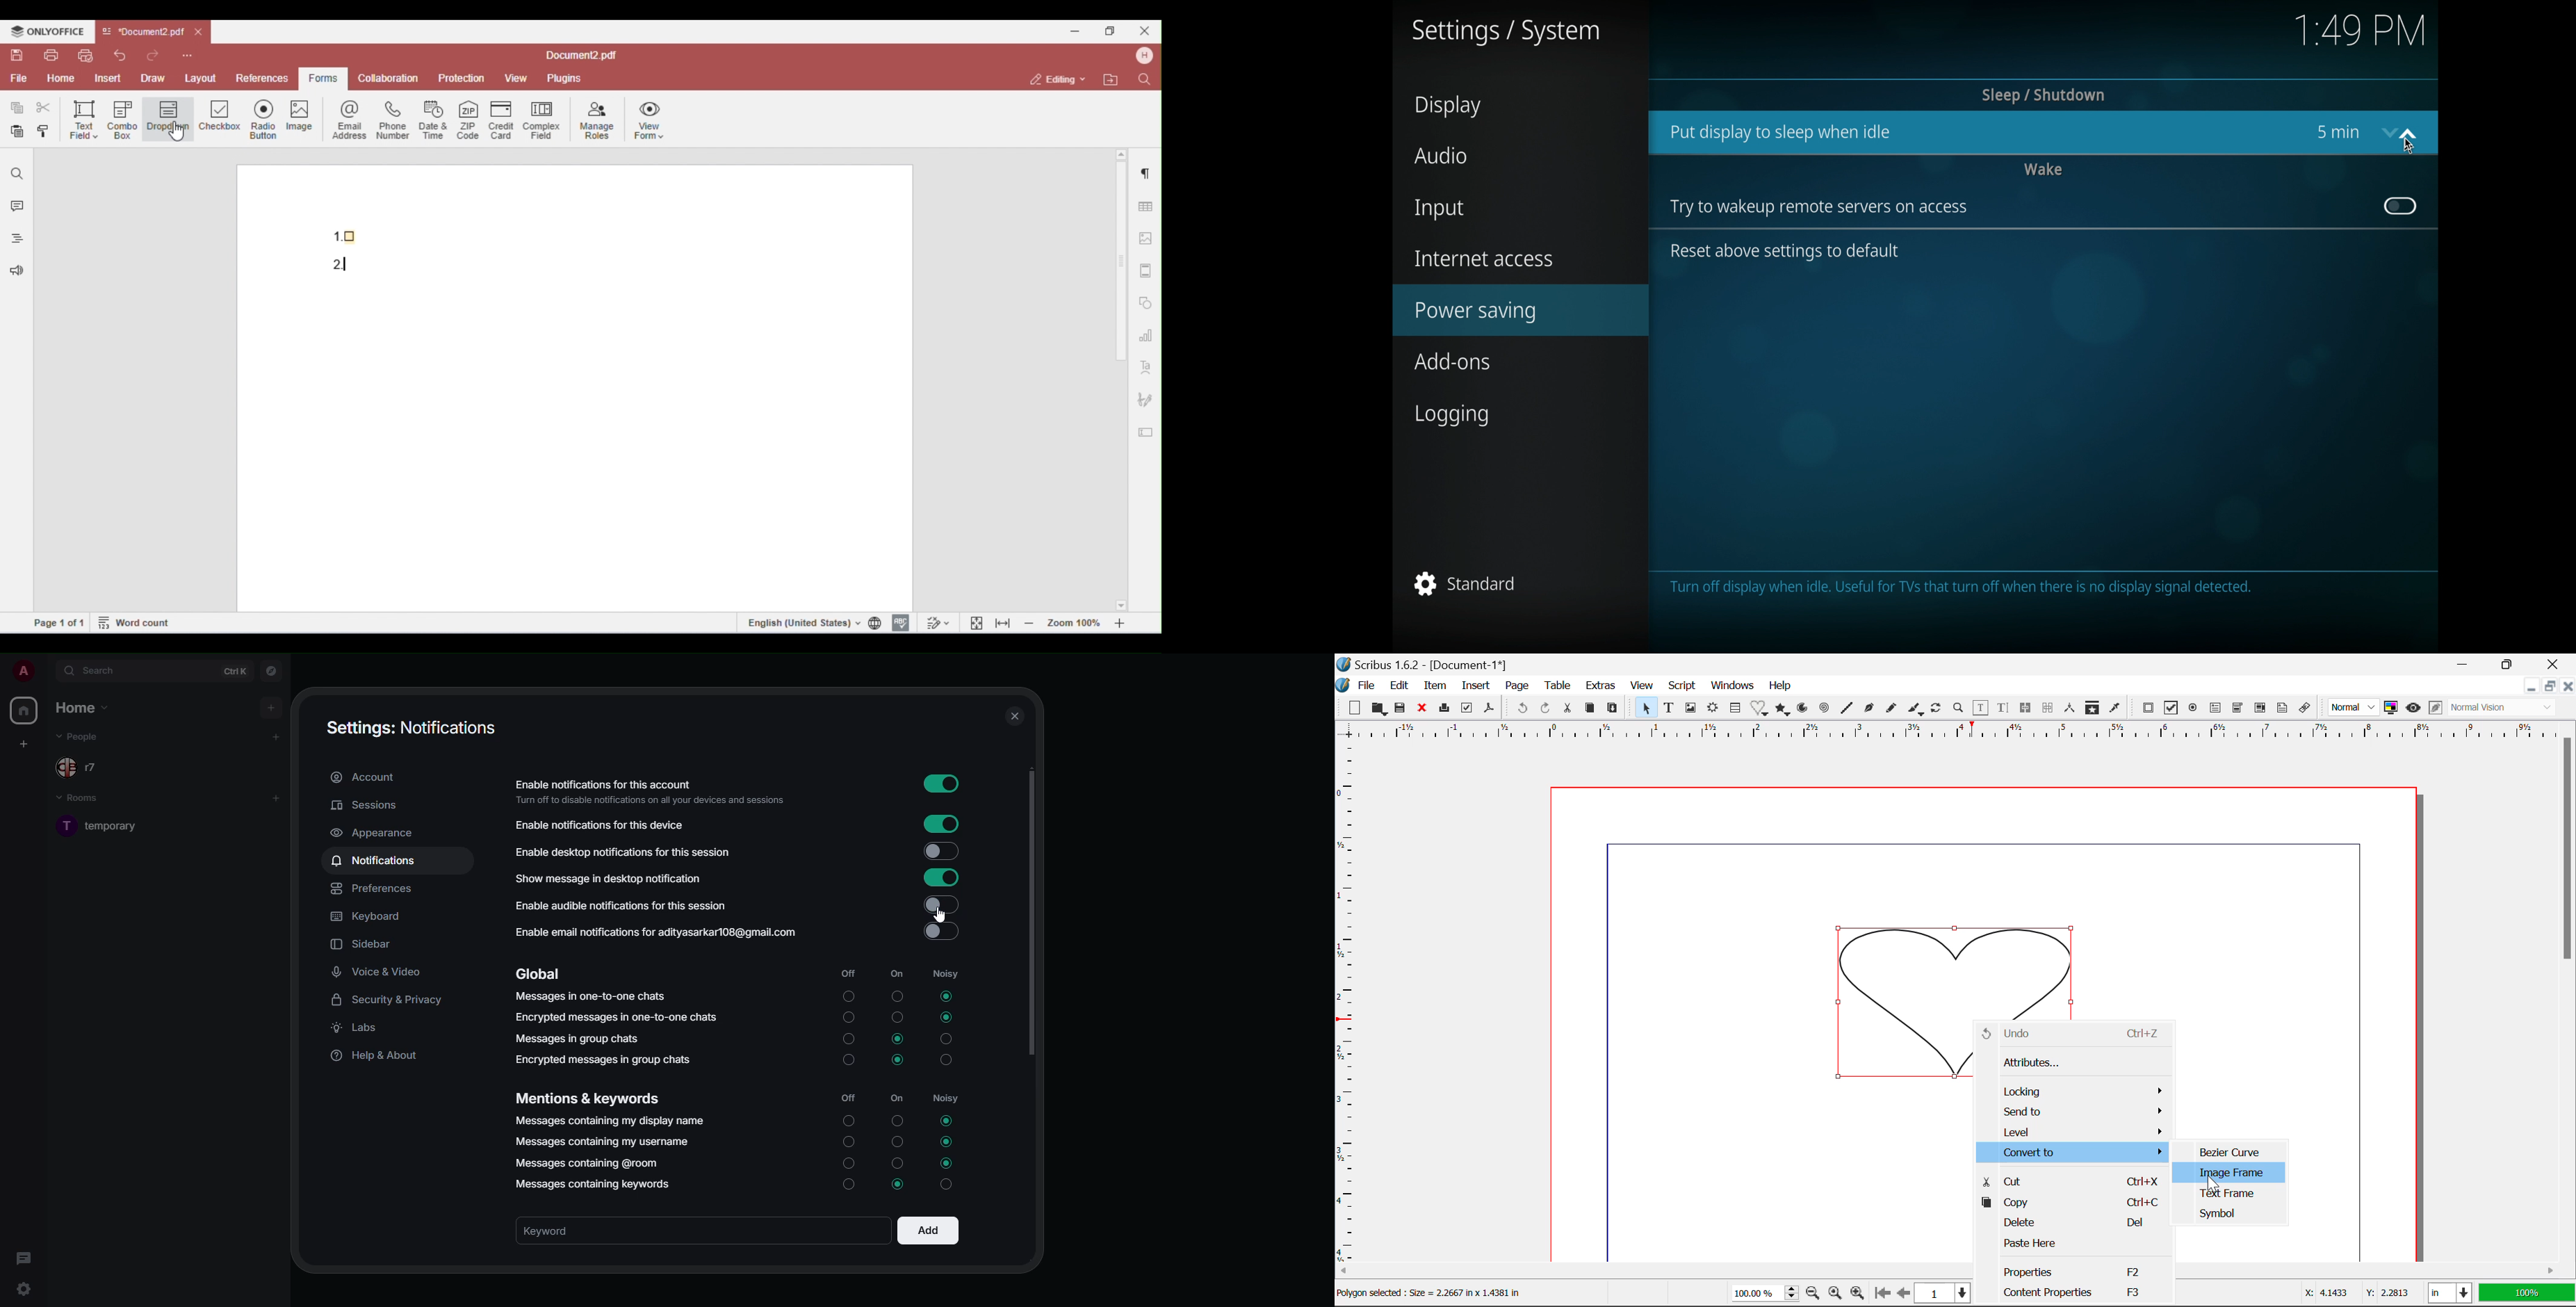 The height and width of the screenshot is (1316, 2576). I want to click on Edit Text in Story Editor, so click(2003, 710).